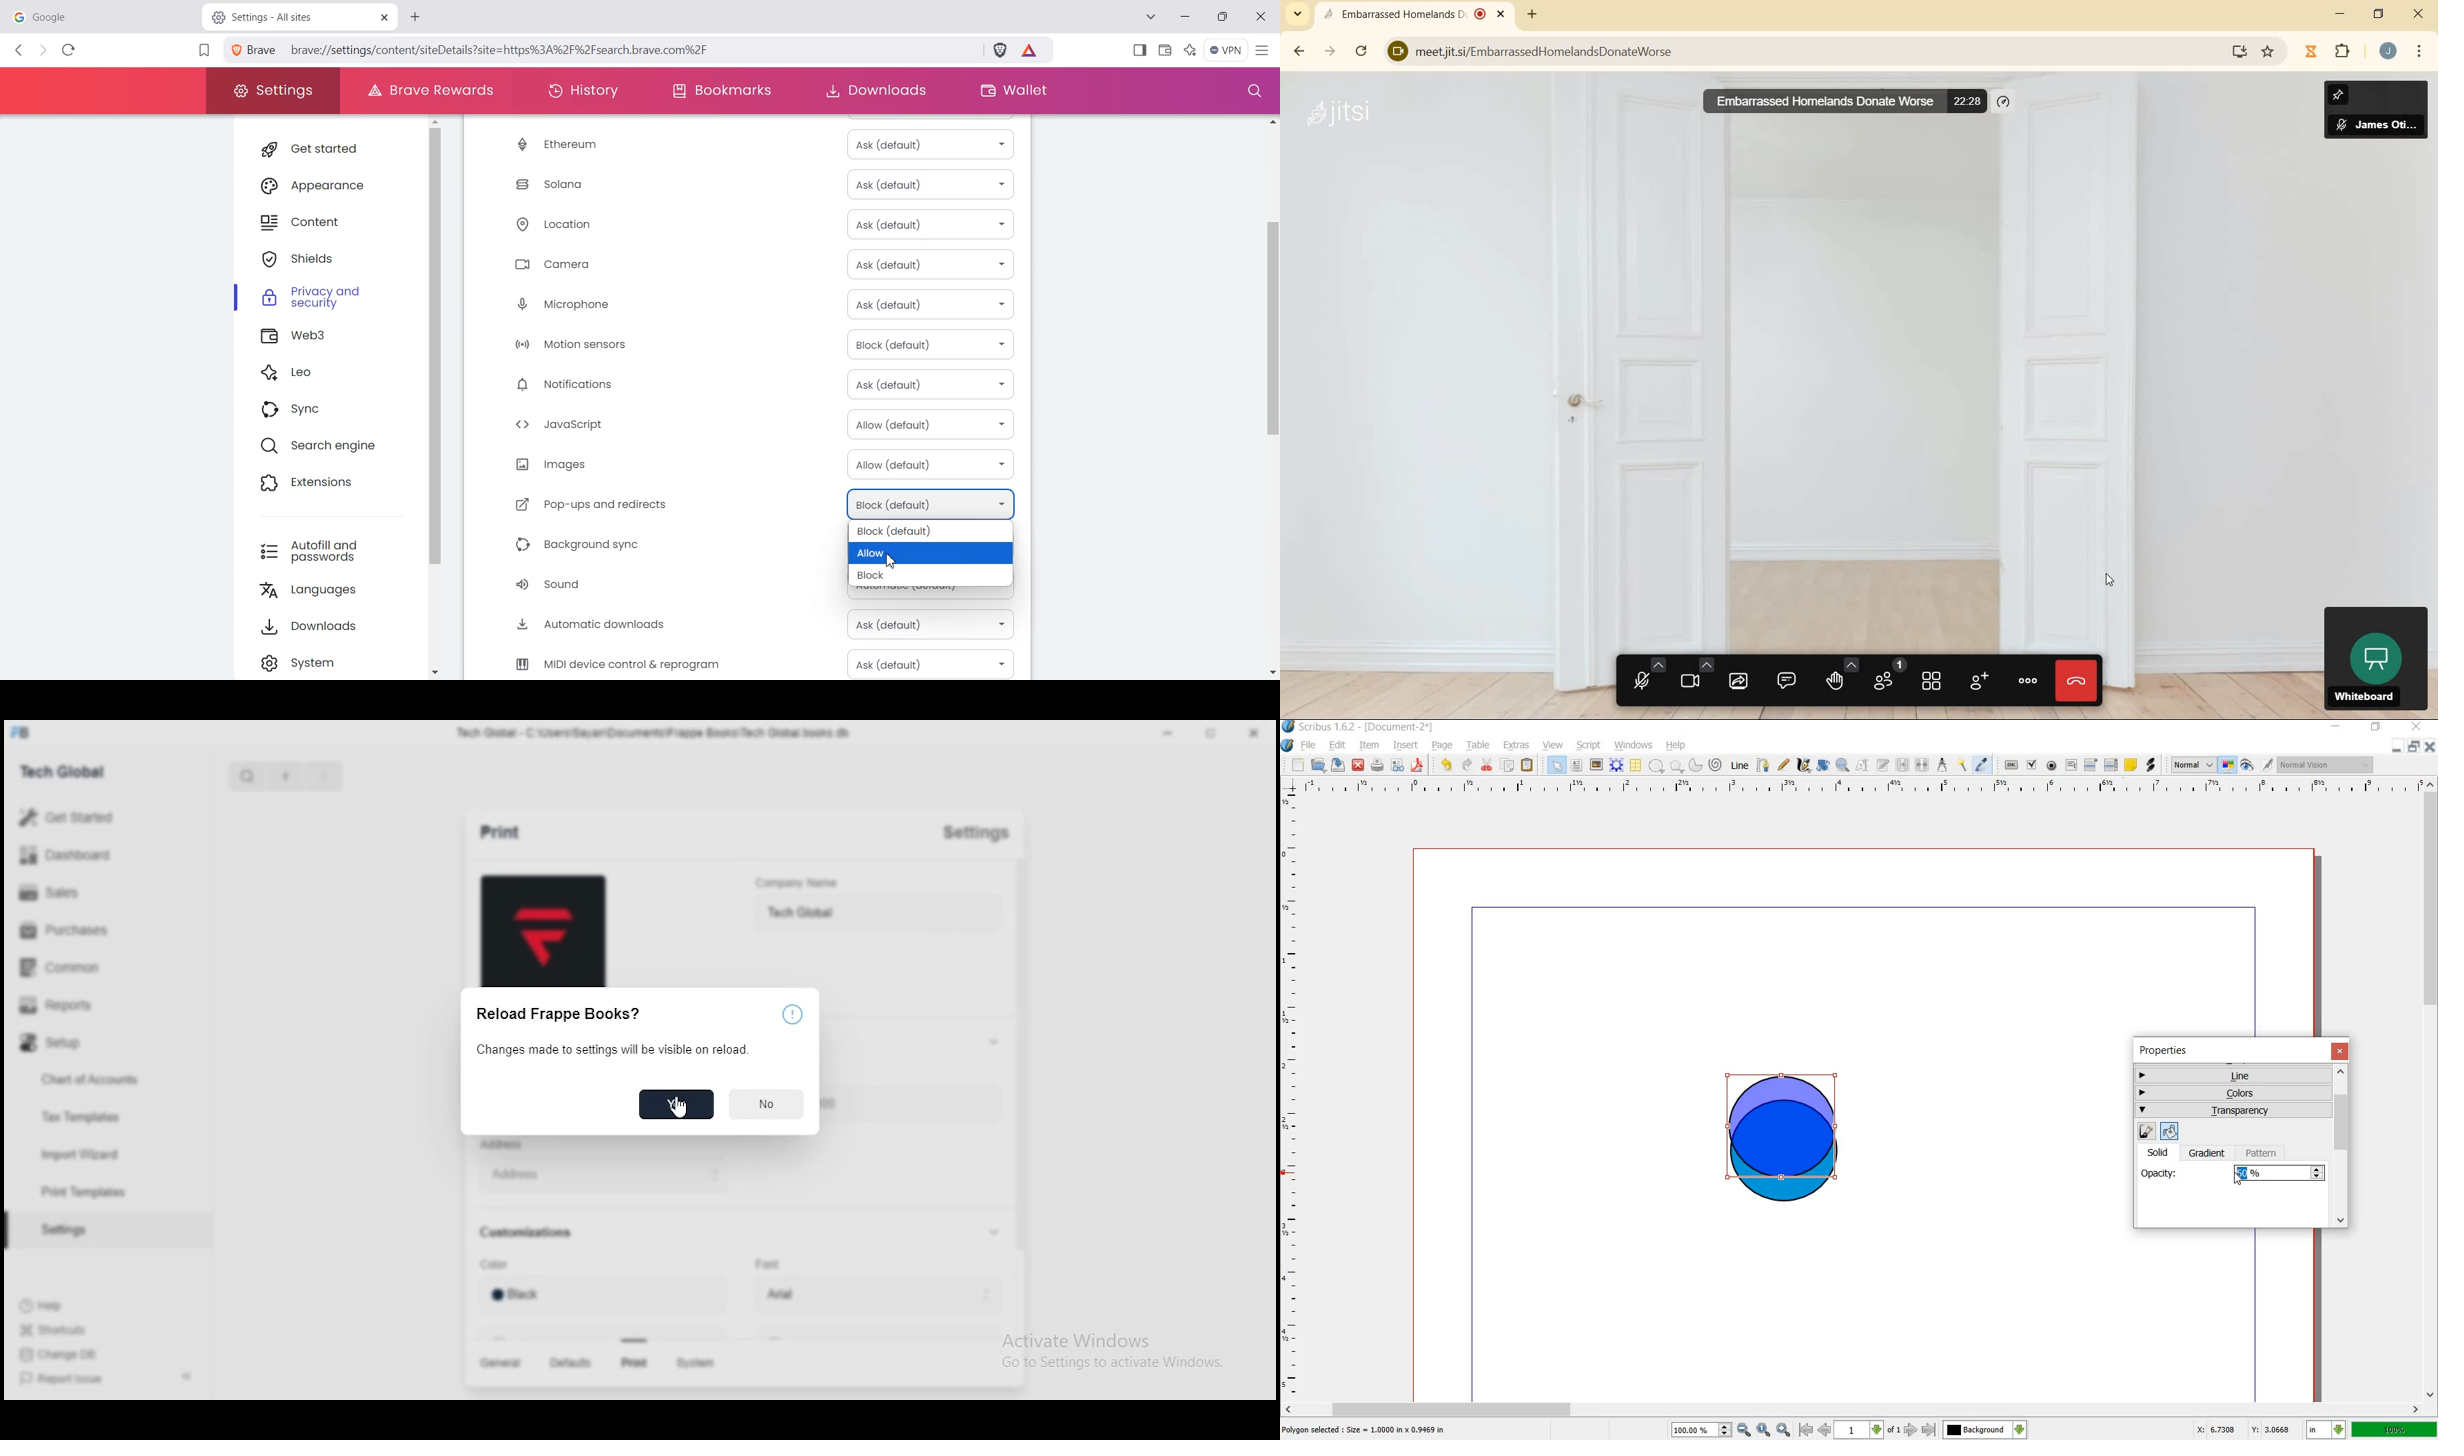 This screenshot has width=2464, height=1456. Describe the element at coordinates (1924, 766) in the screenshot. I see `unlink text frames` at that location.